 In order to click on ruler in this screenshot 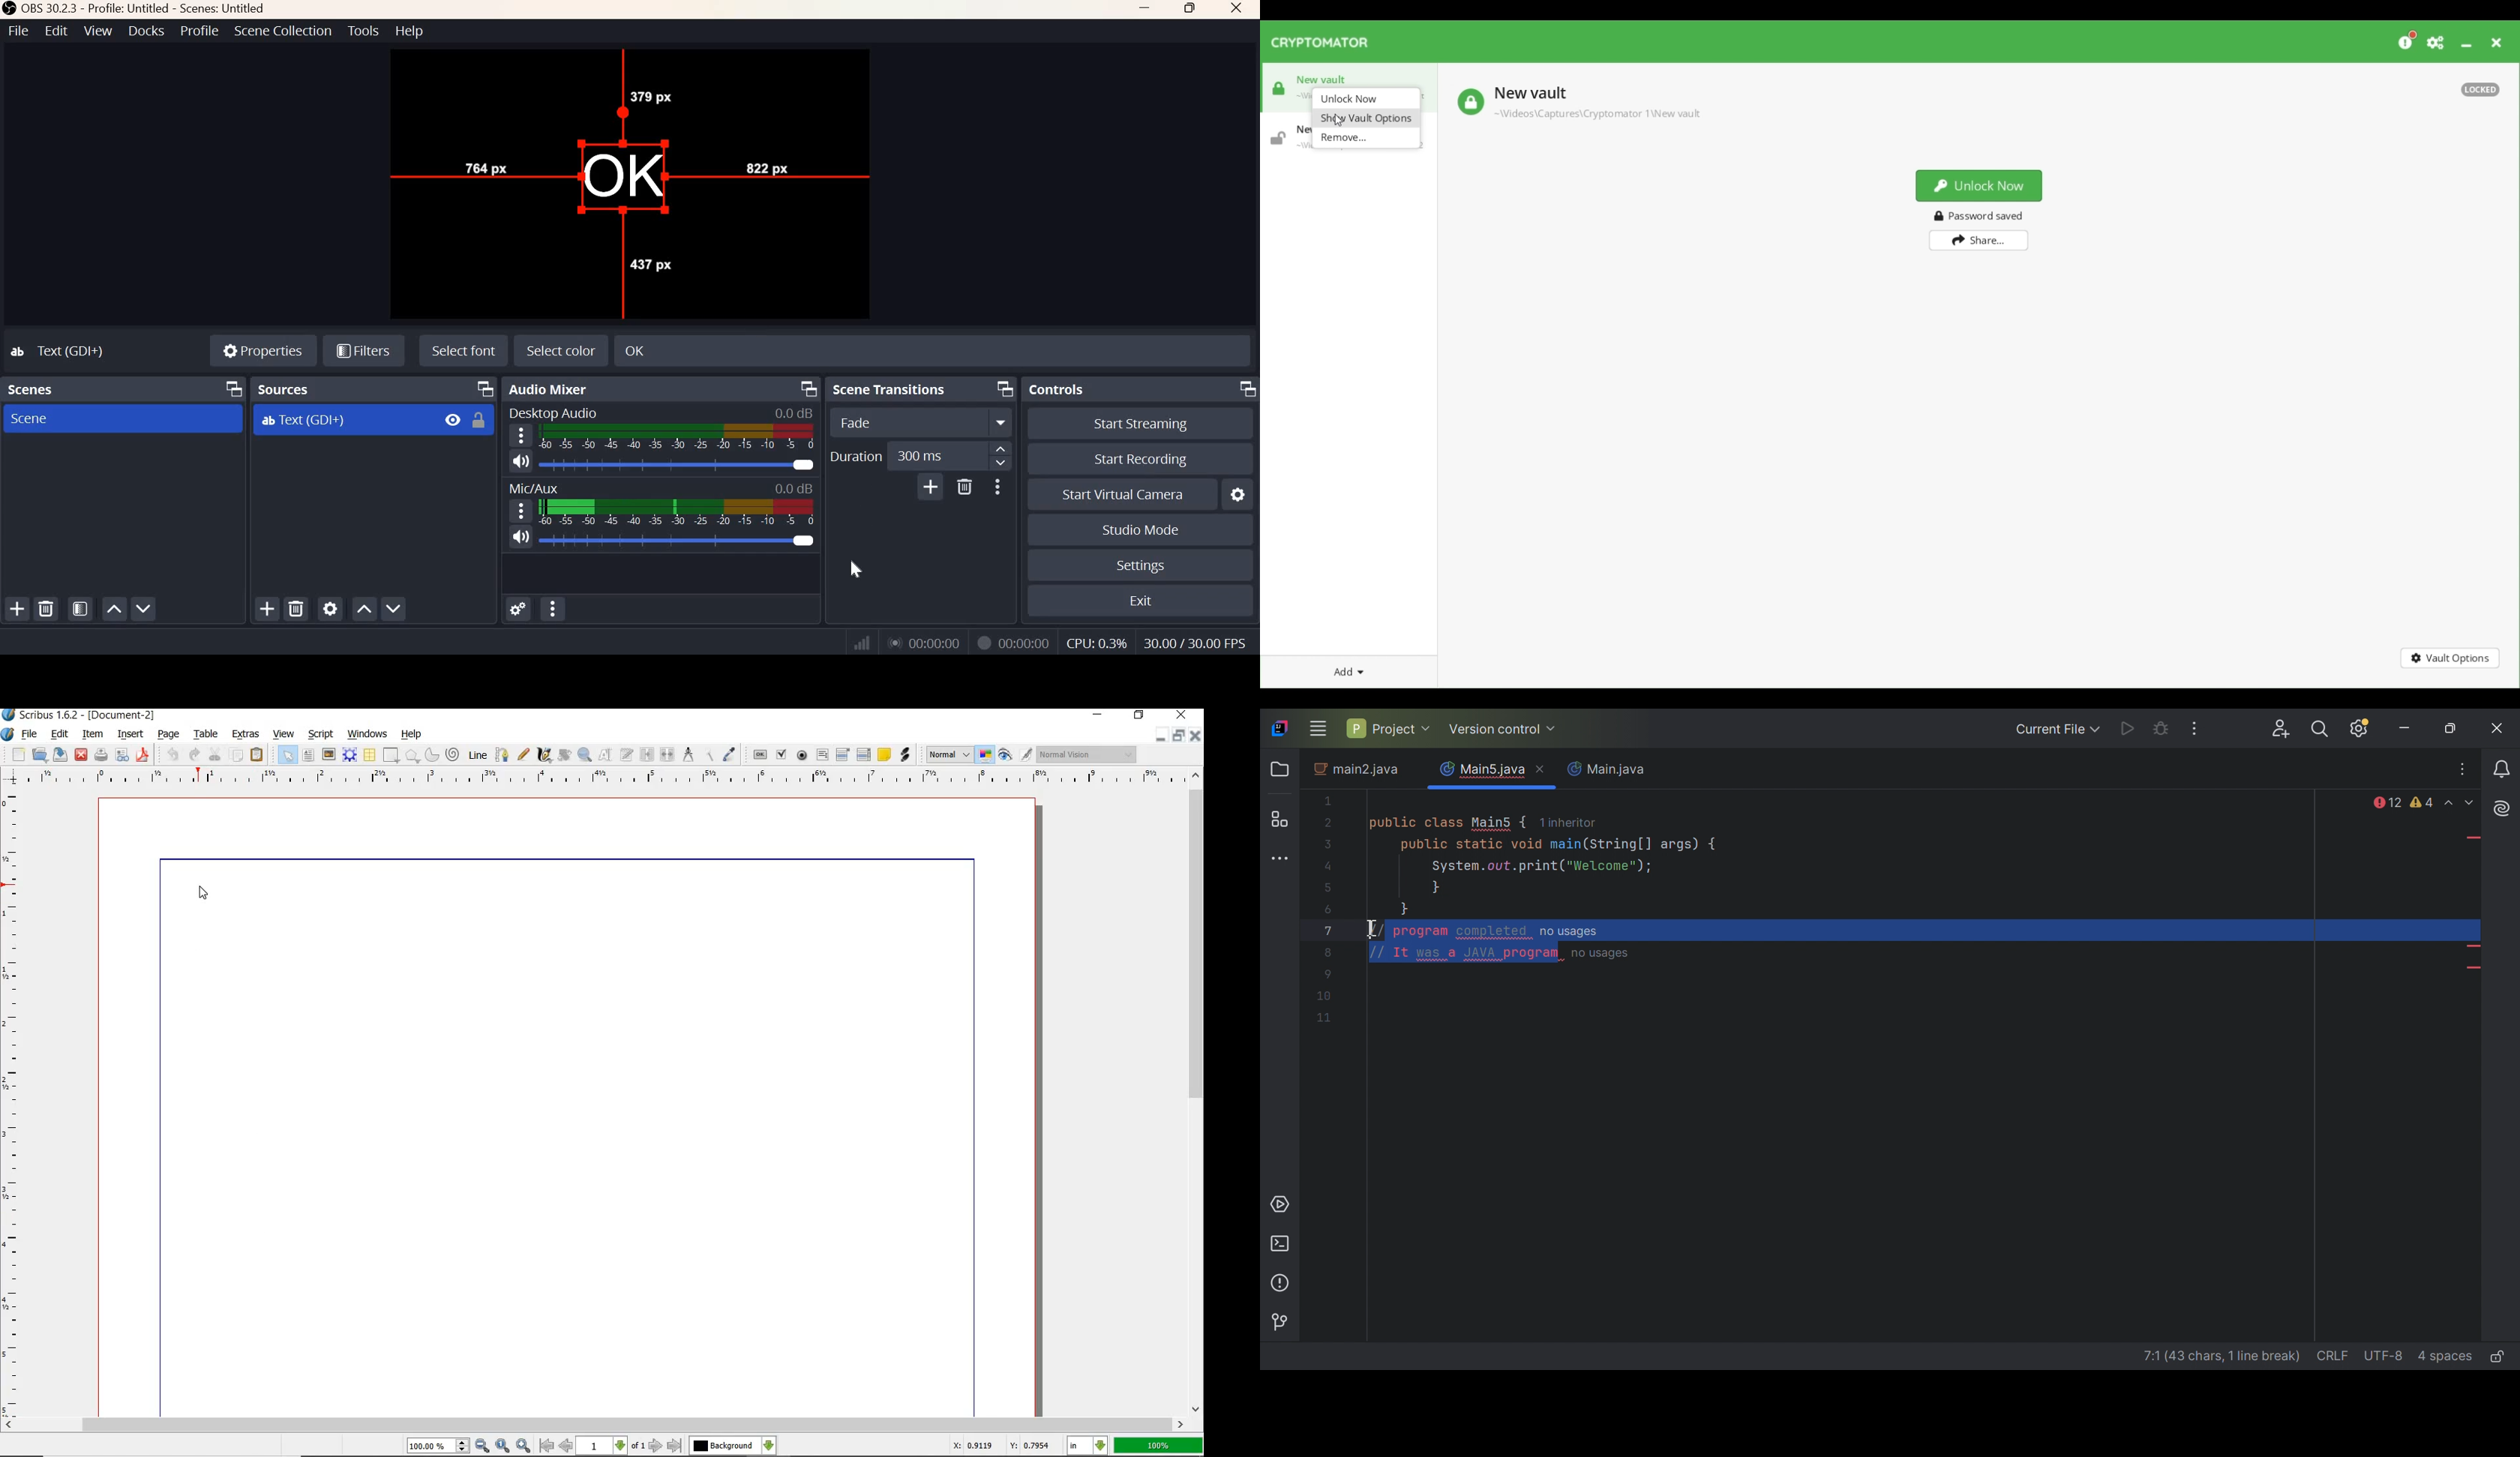, I will do `click(611, 778)`.